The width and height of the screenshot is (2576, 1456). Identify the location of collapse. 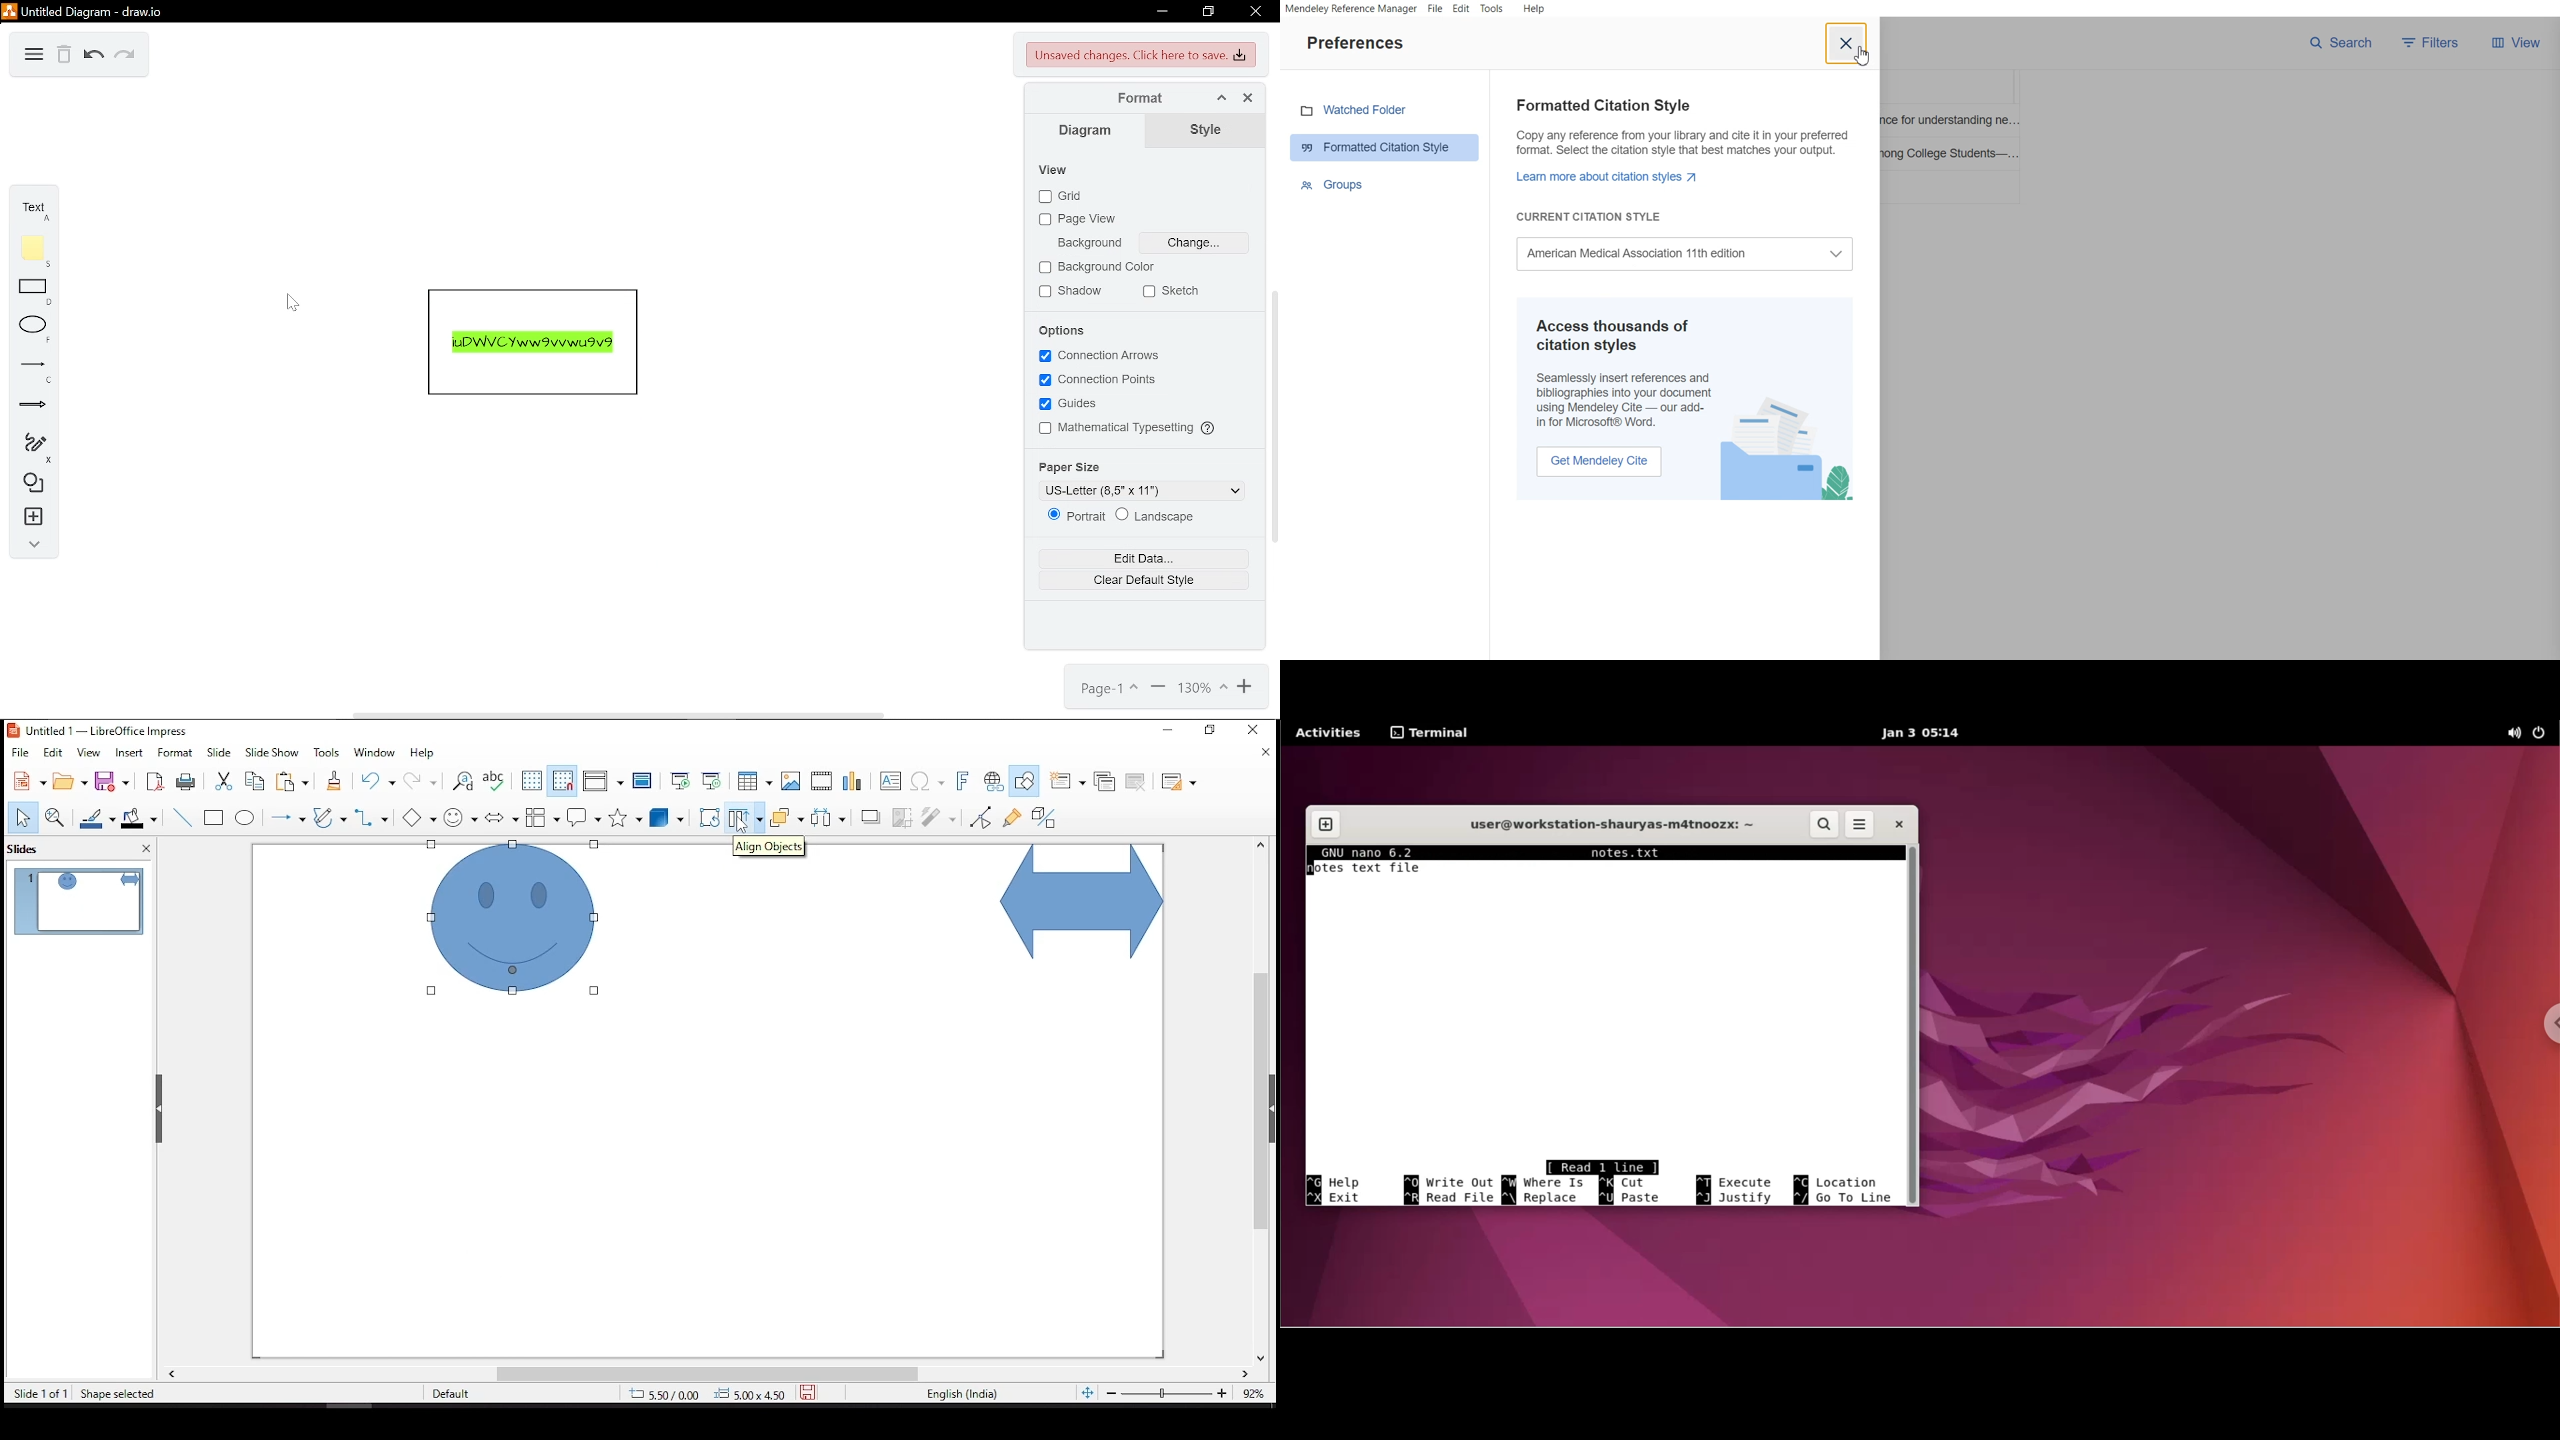
(29, 548).